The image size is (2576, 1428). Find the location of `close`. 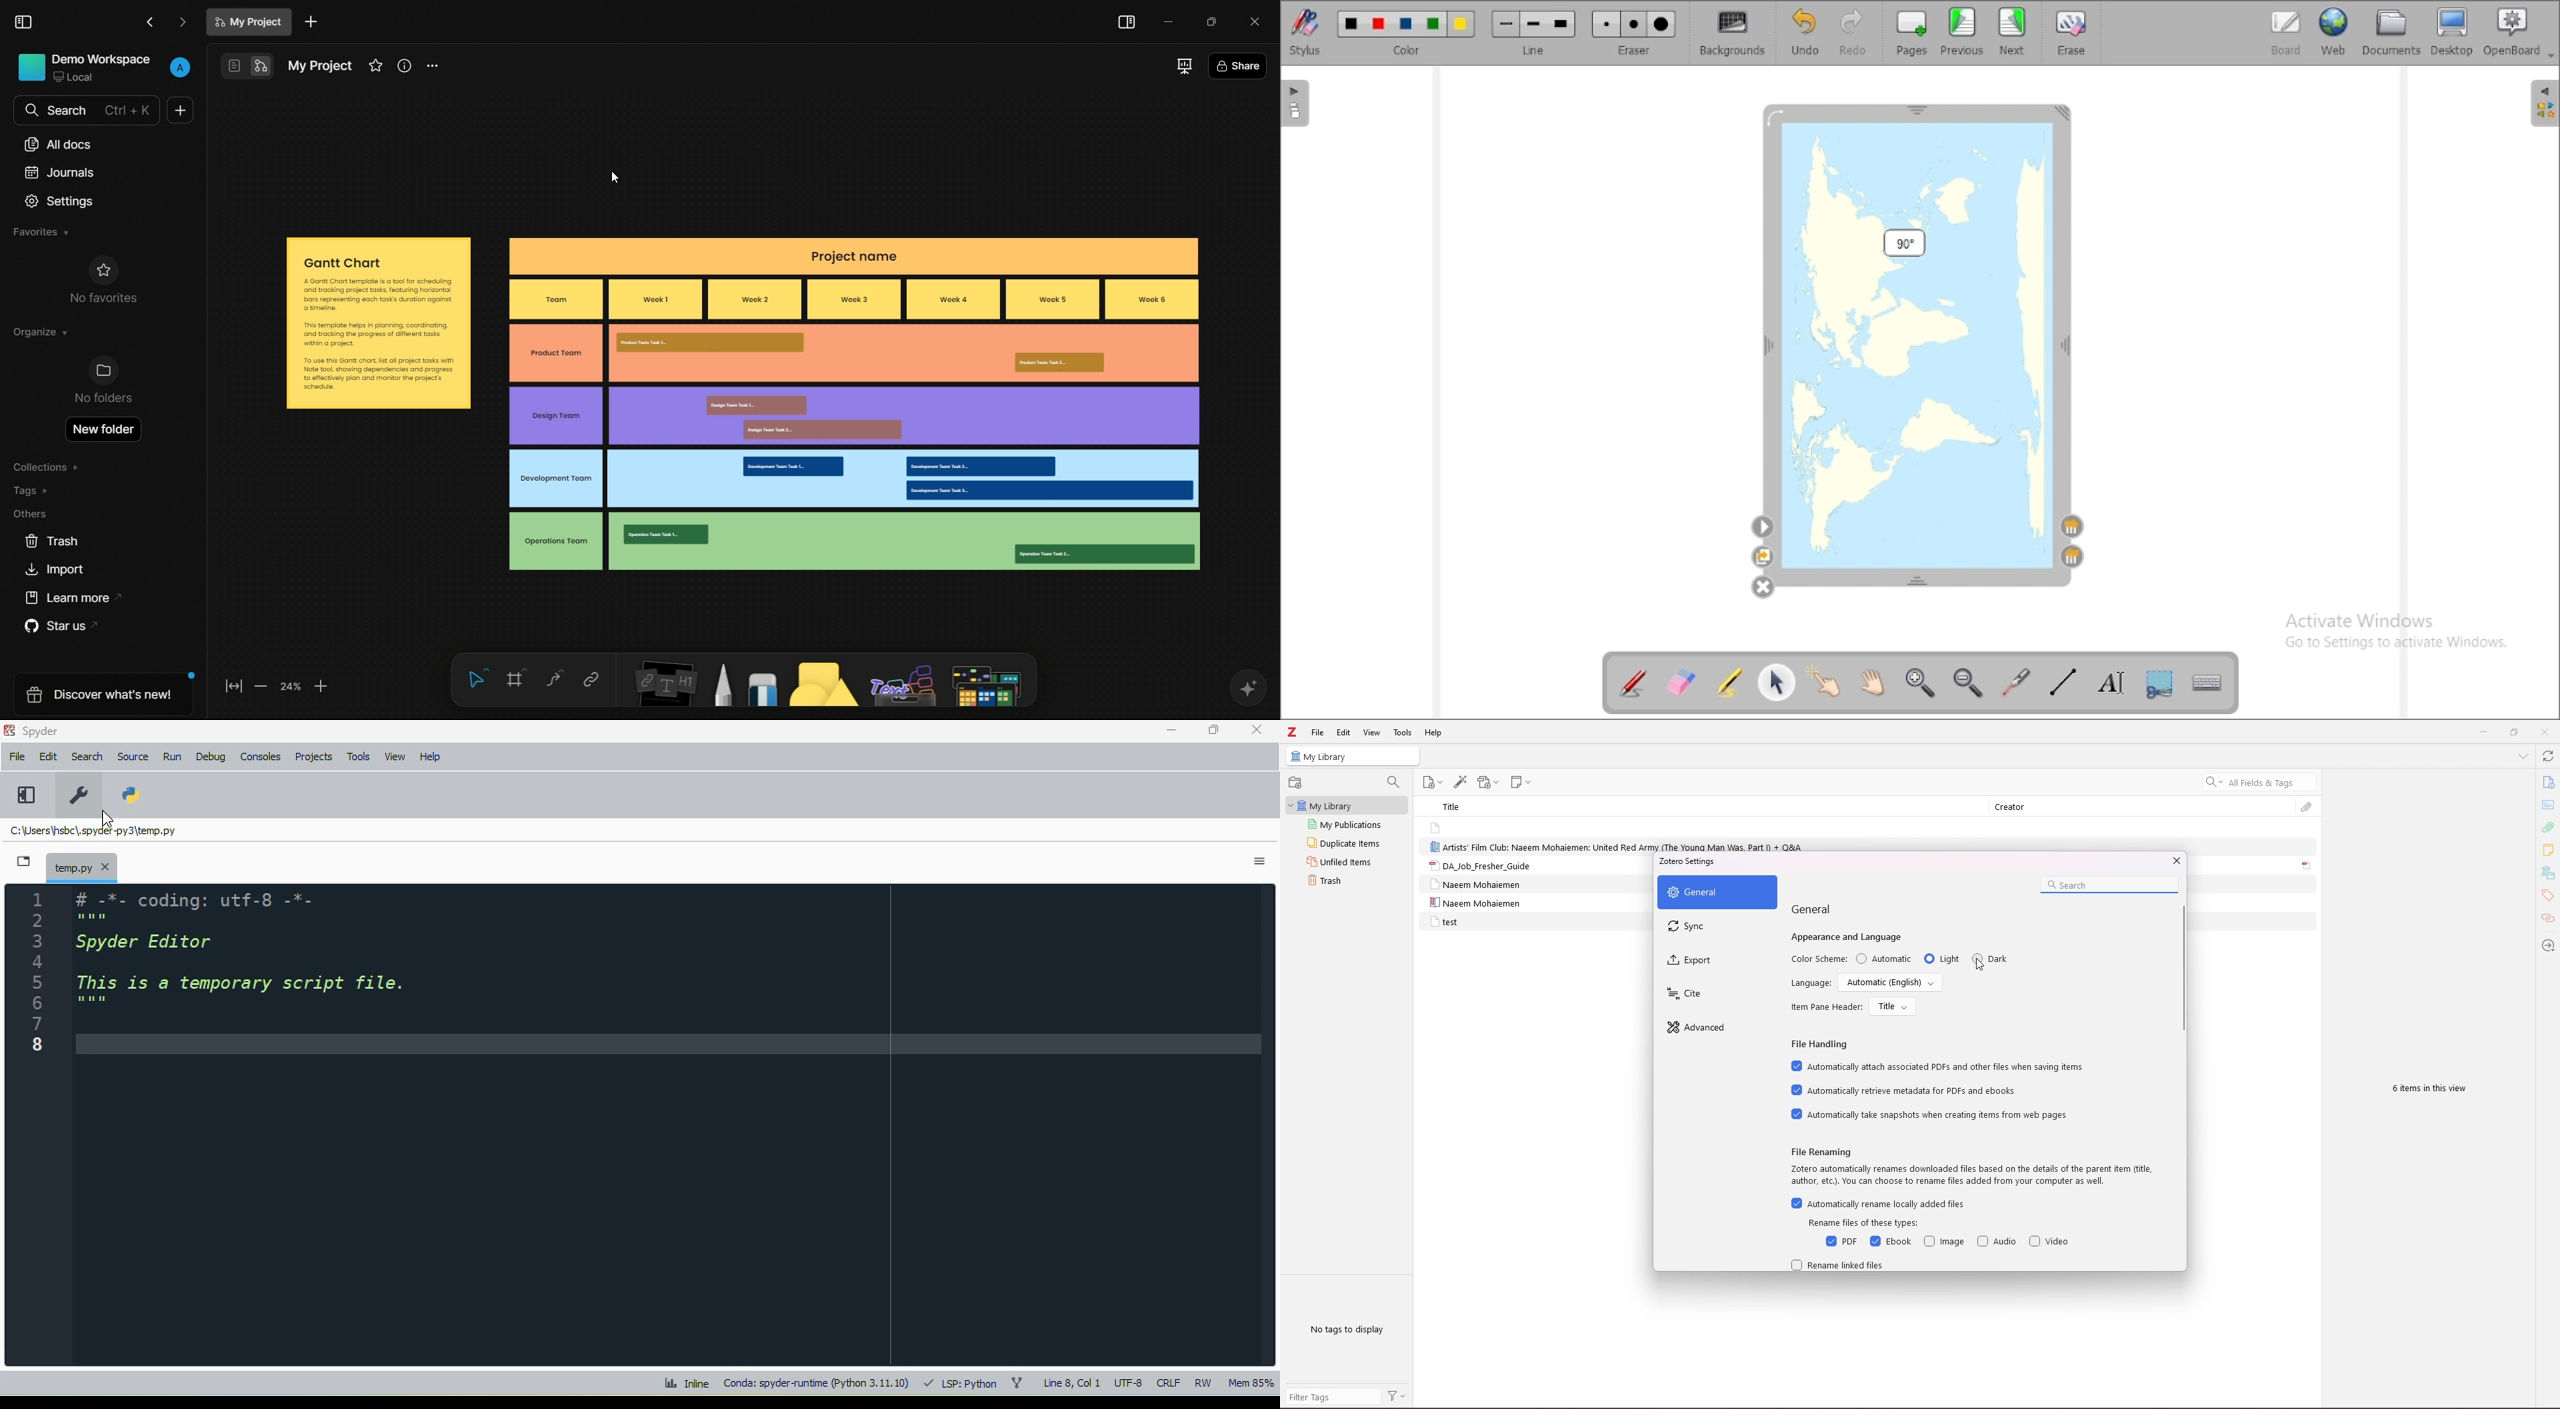

close is located at coordinates (2175, 861).